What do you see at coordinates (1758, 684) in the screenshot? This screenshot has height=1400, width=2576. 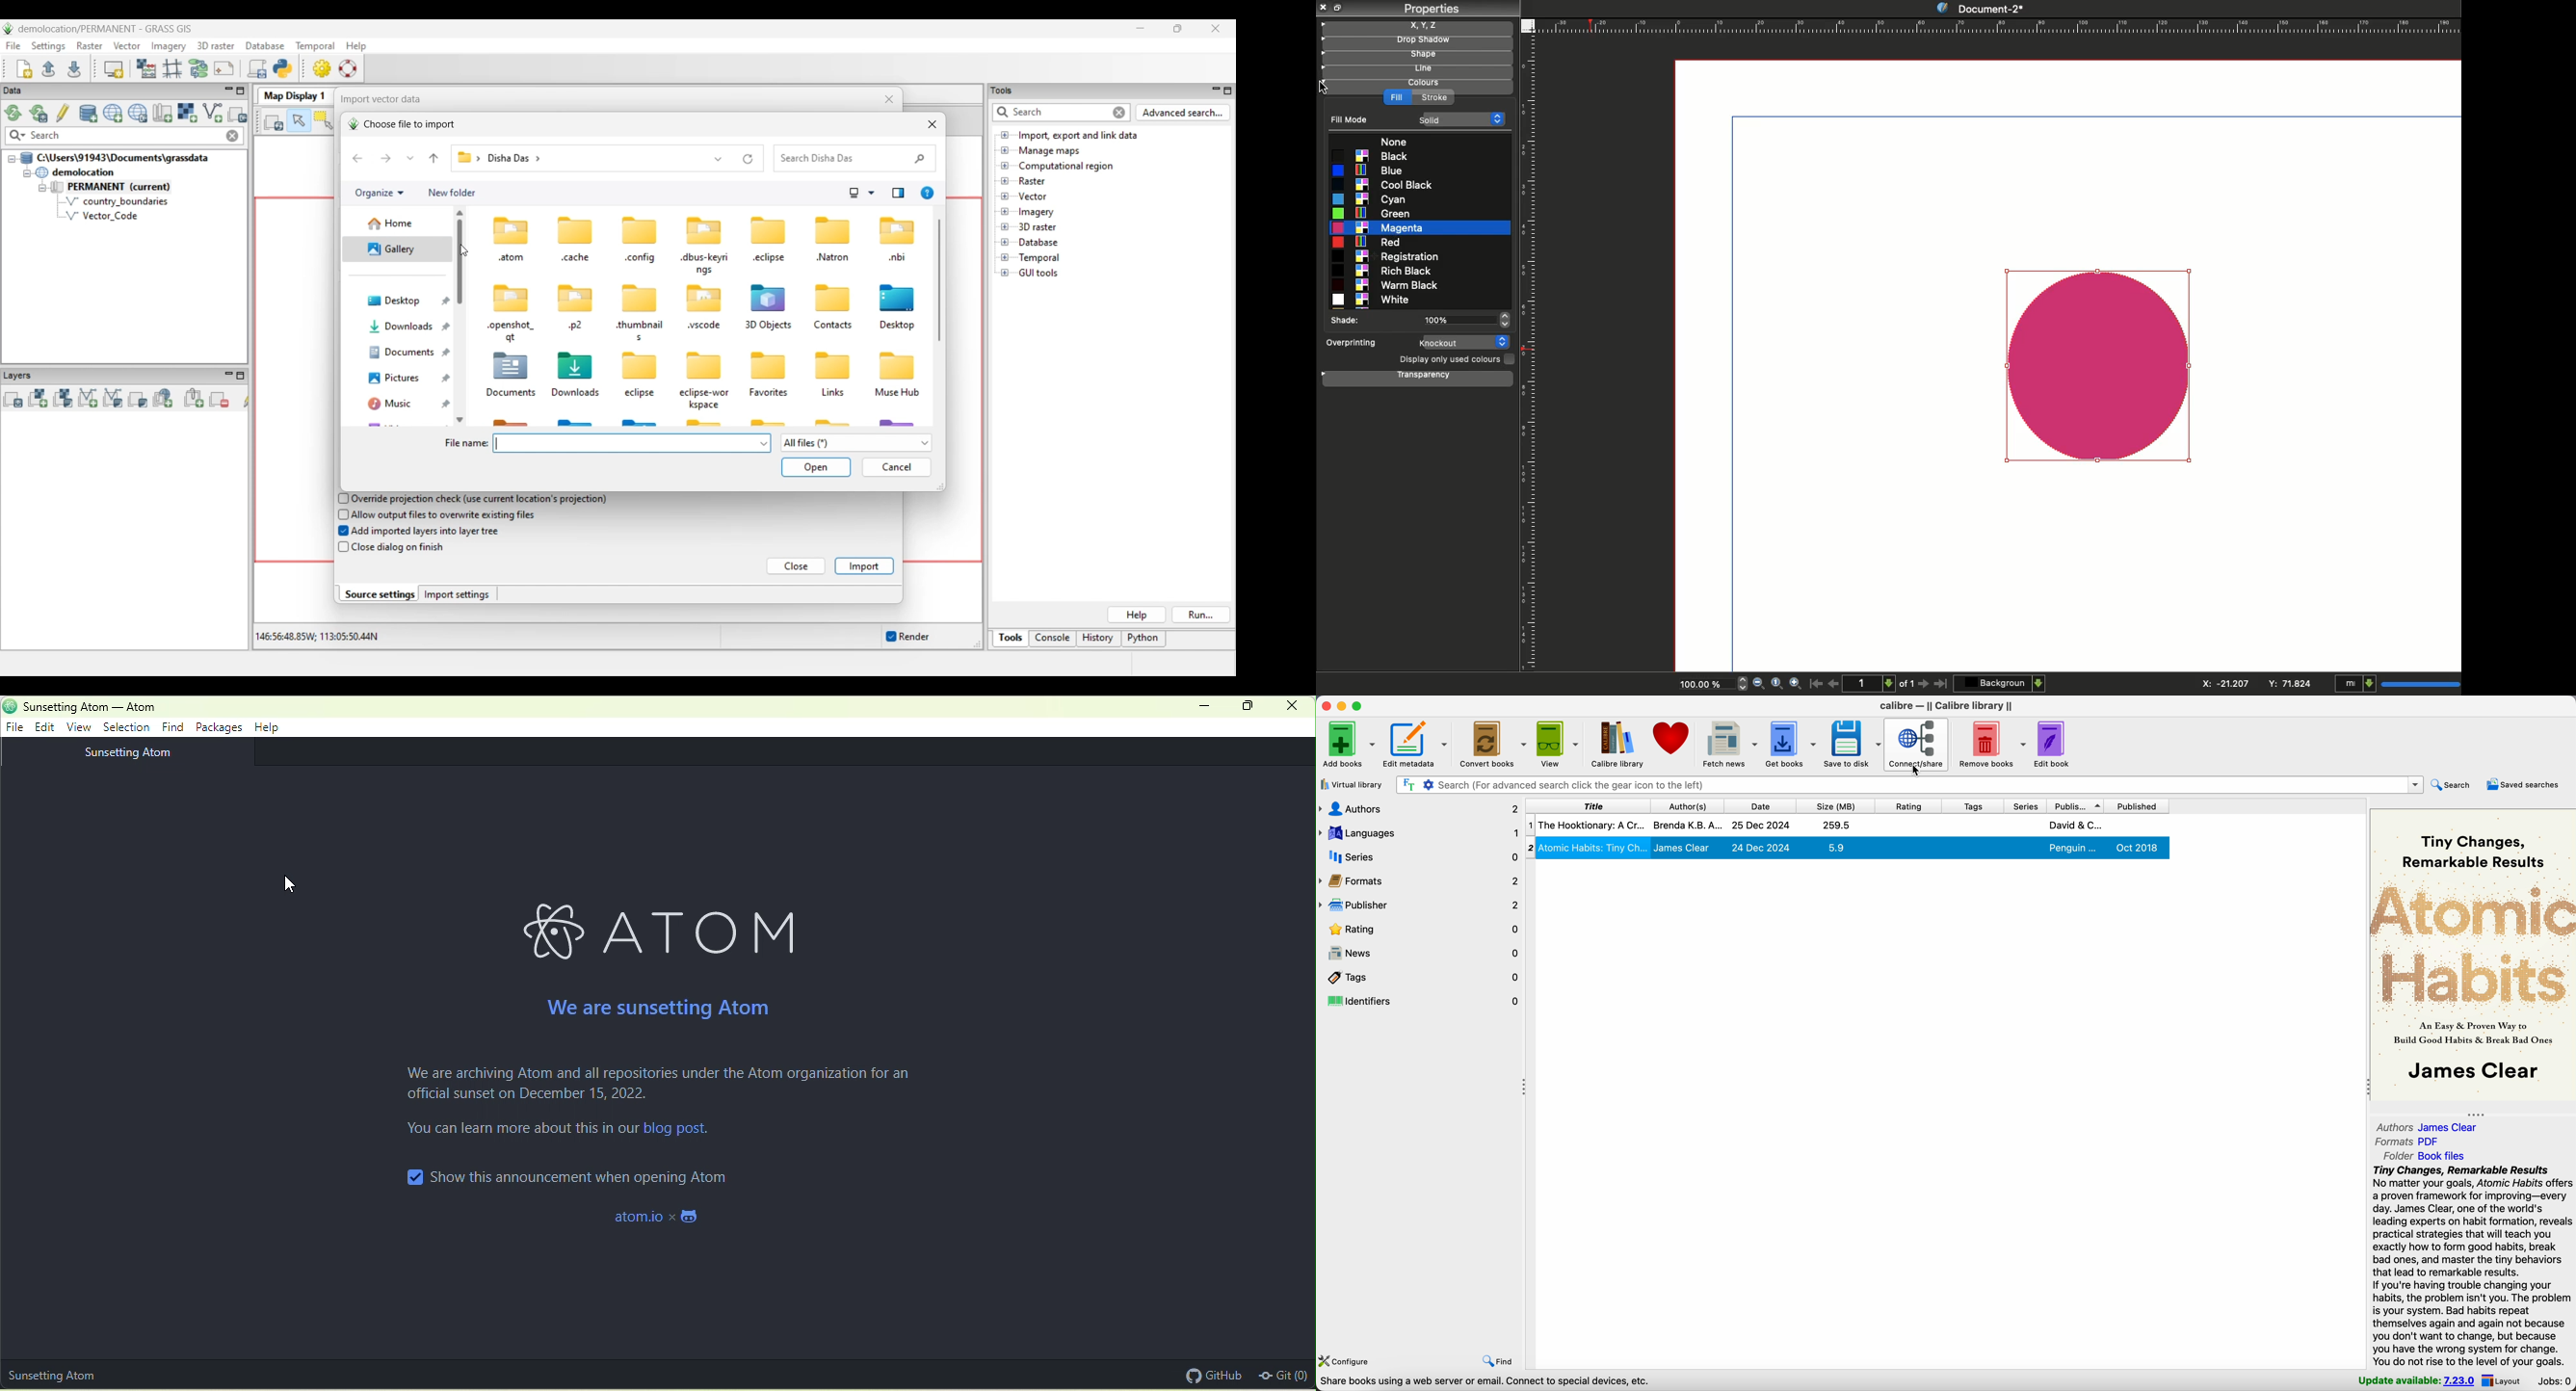 I see `Zoom out` at bounding box center [1758, 684].